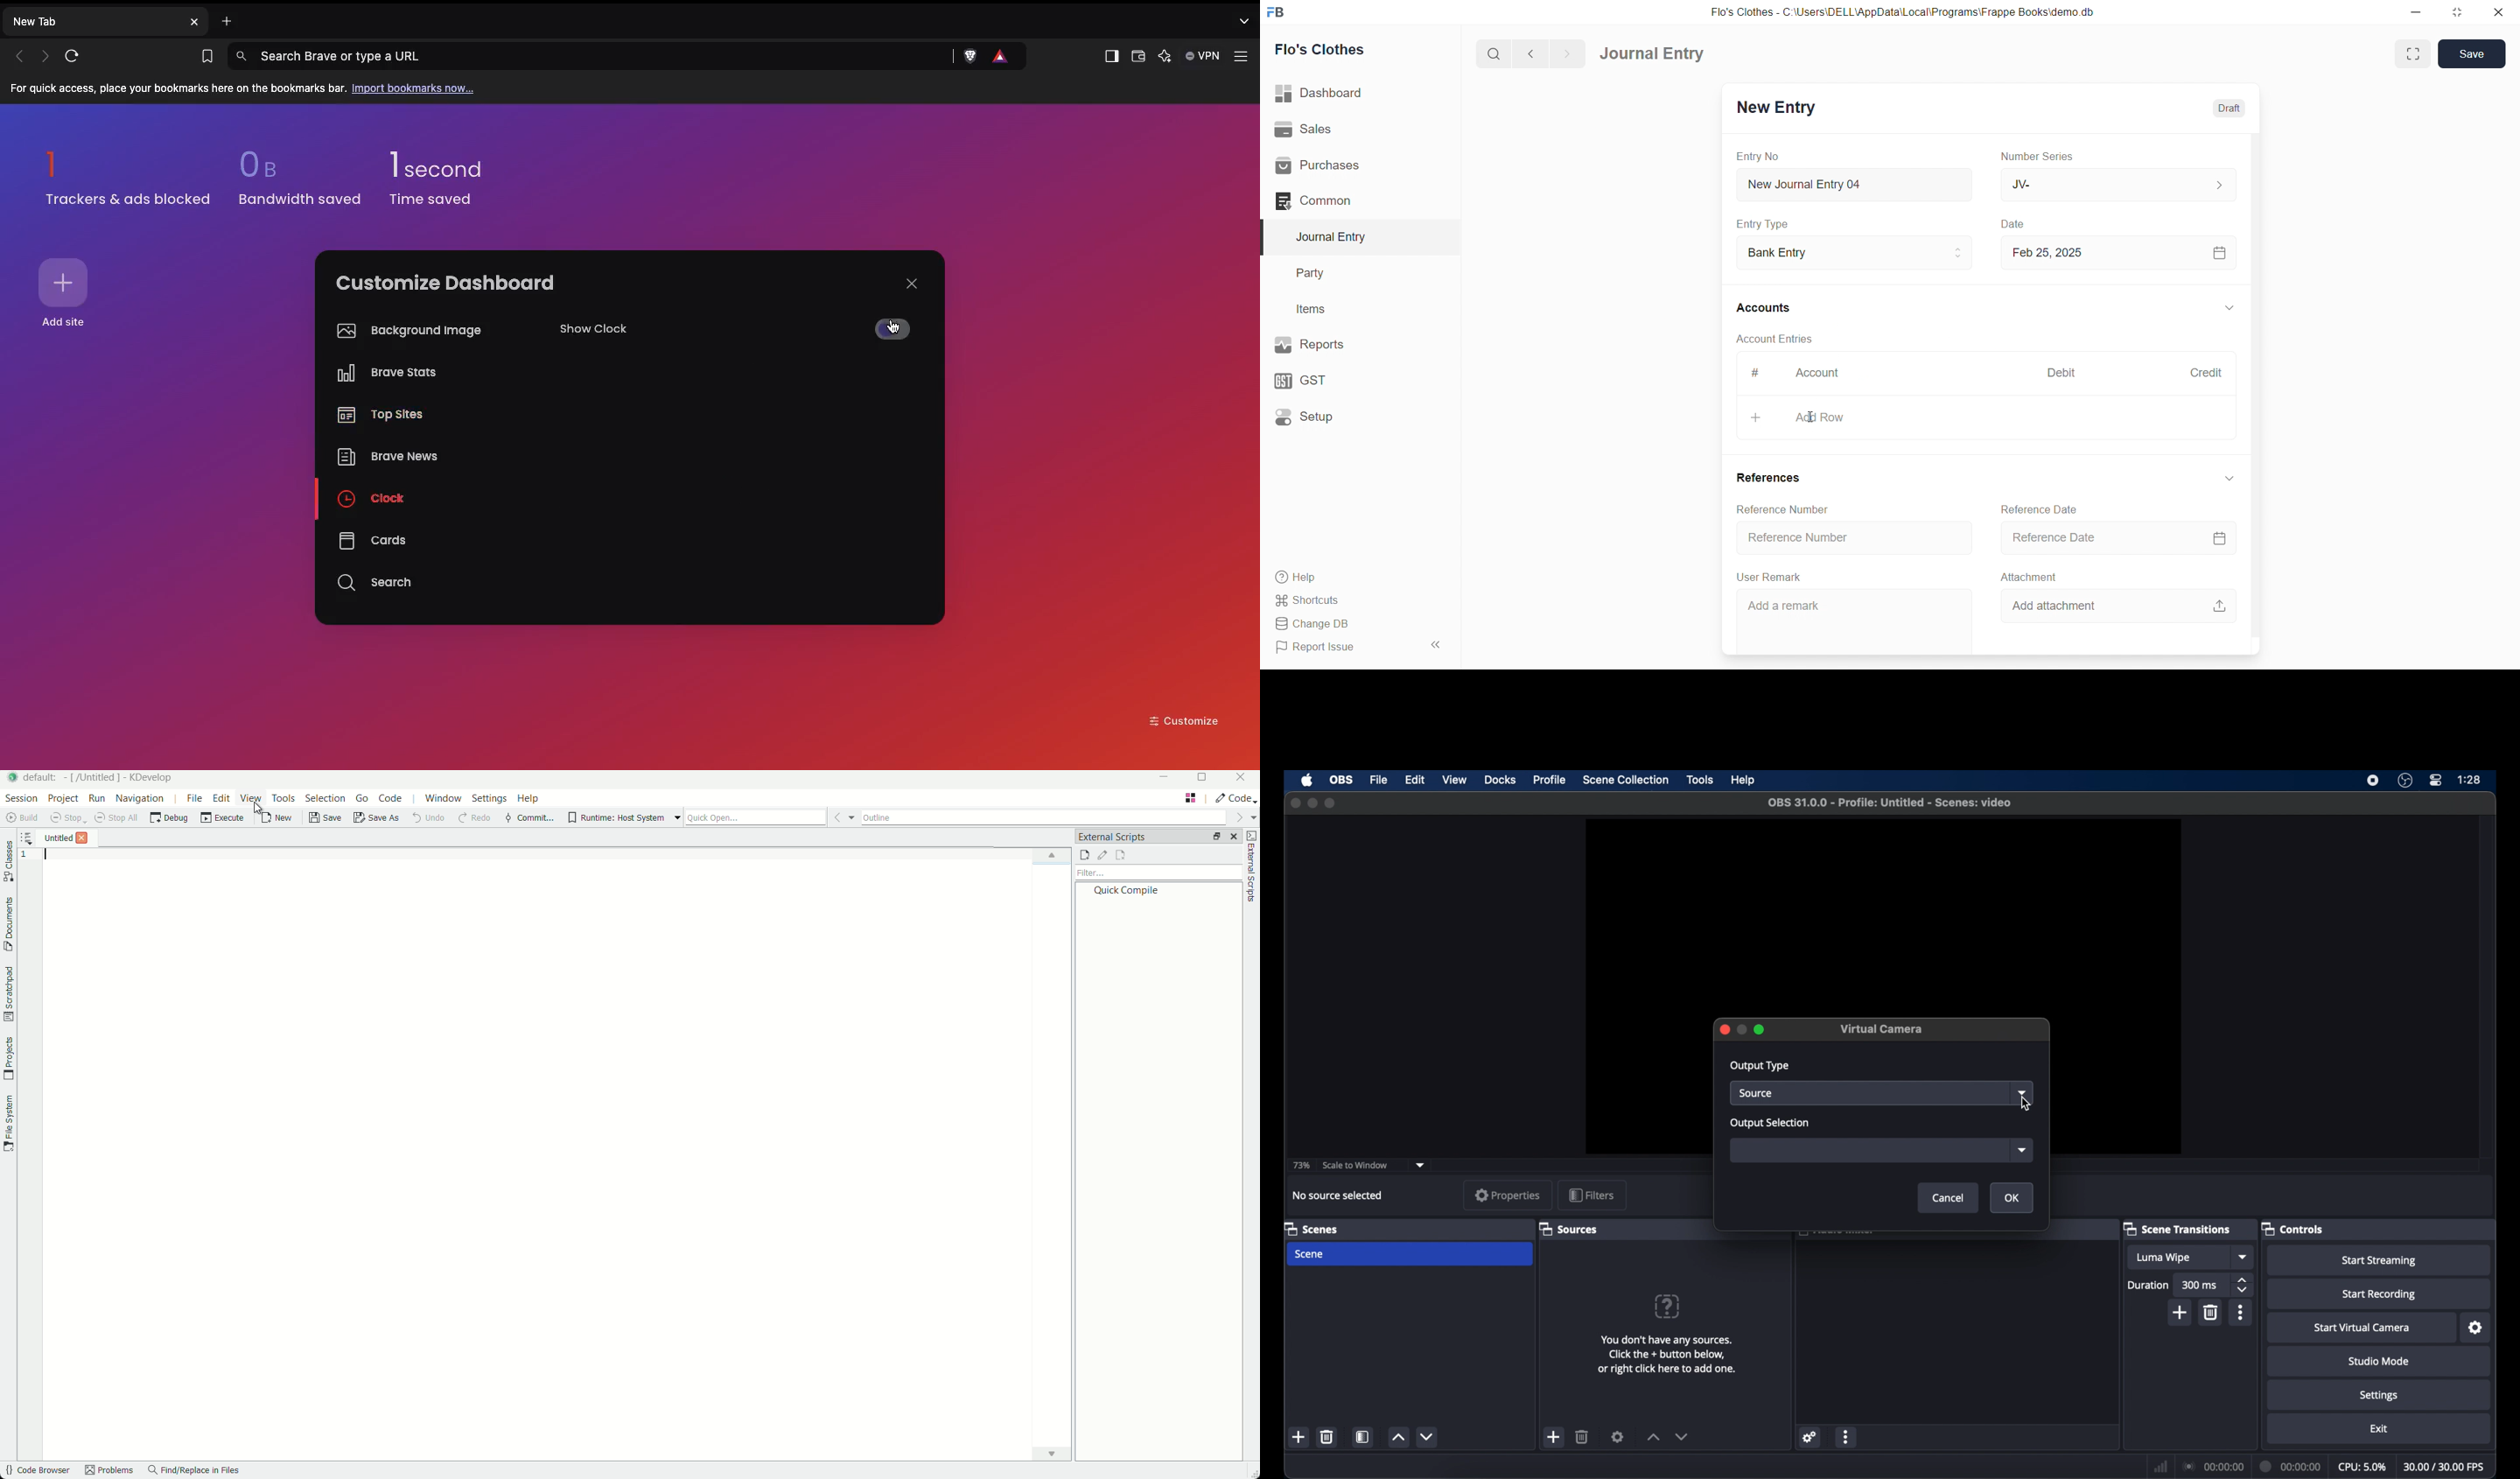  Describe the element at coordinates (2161, 1466) in the screenshot. I see `network` at that location.